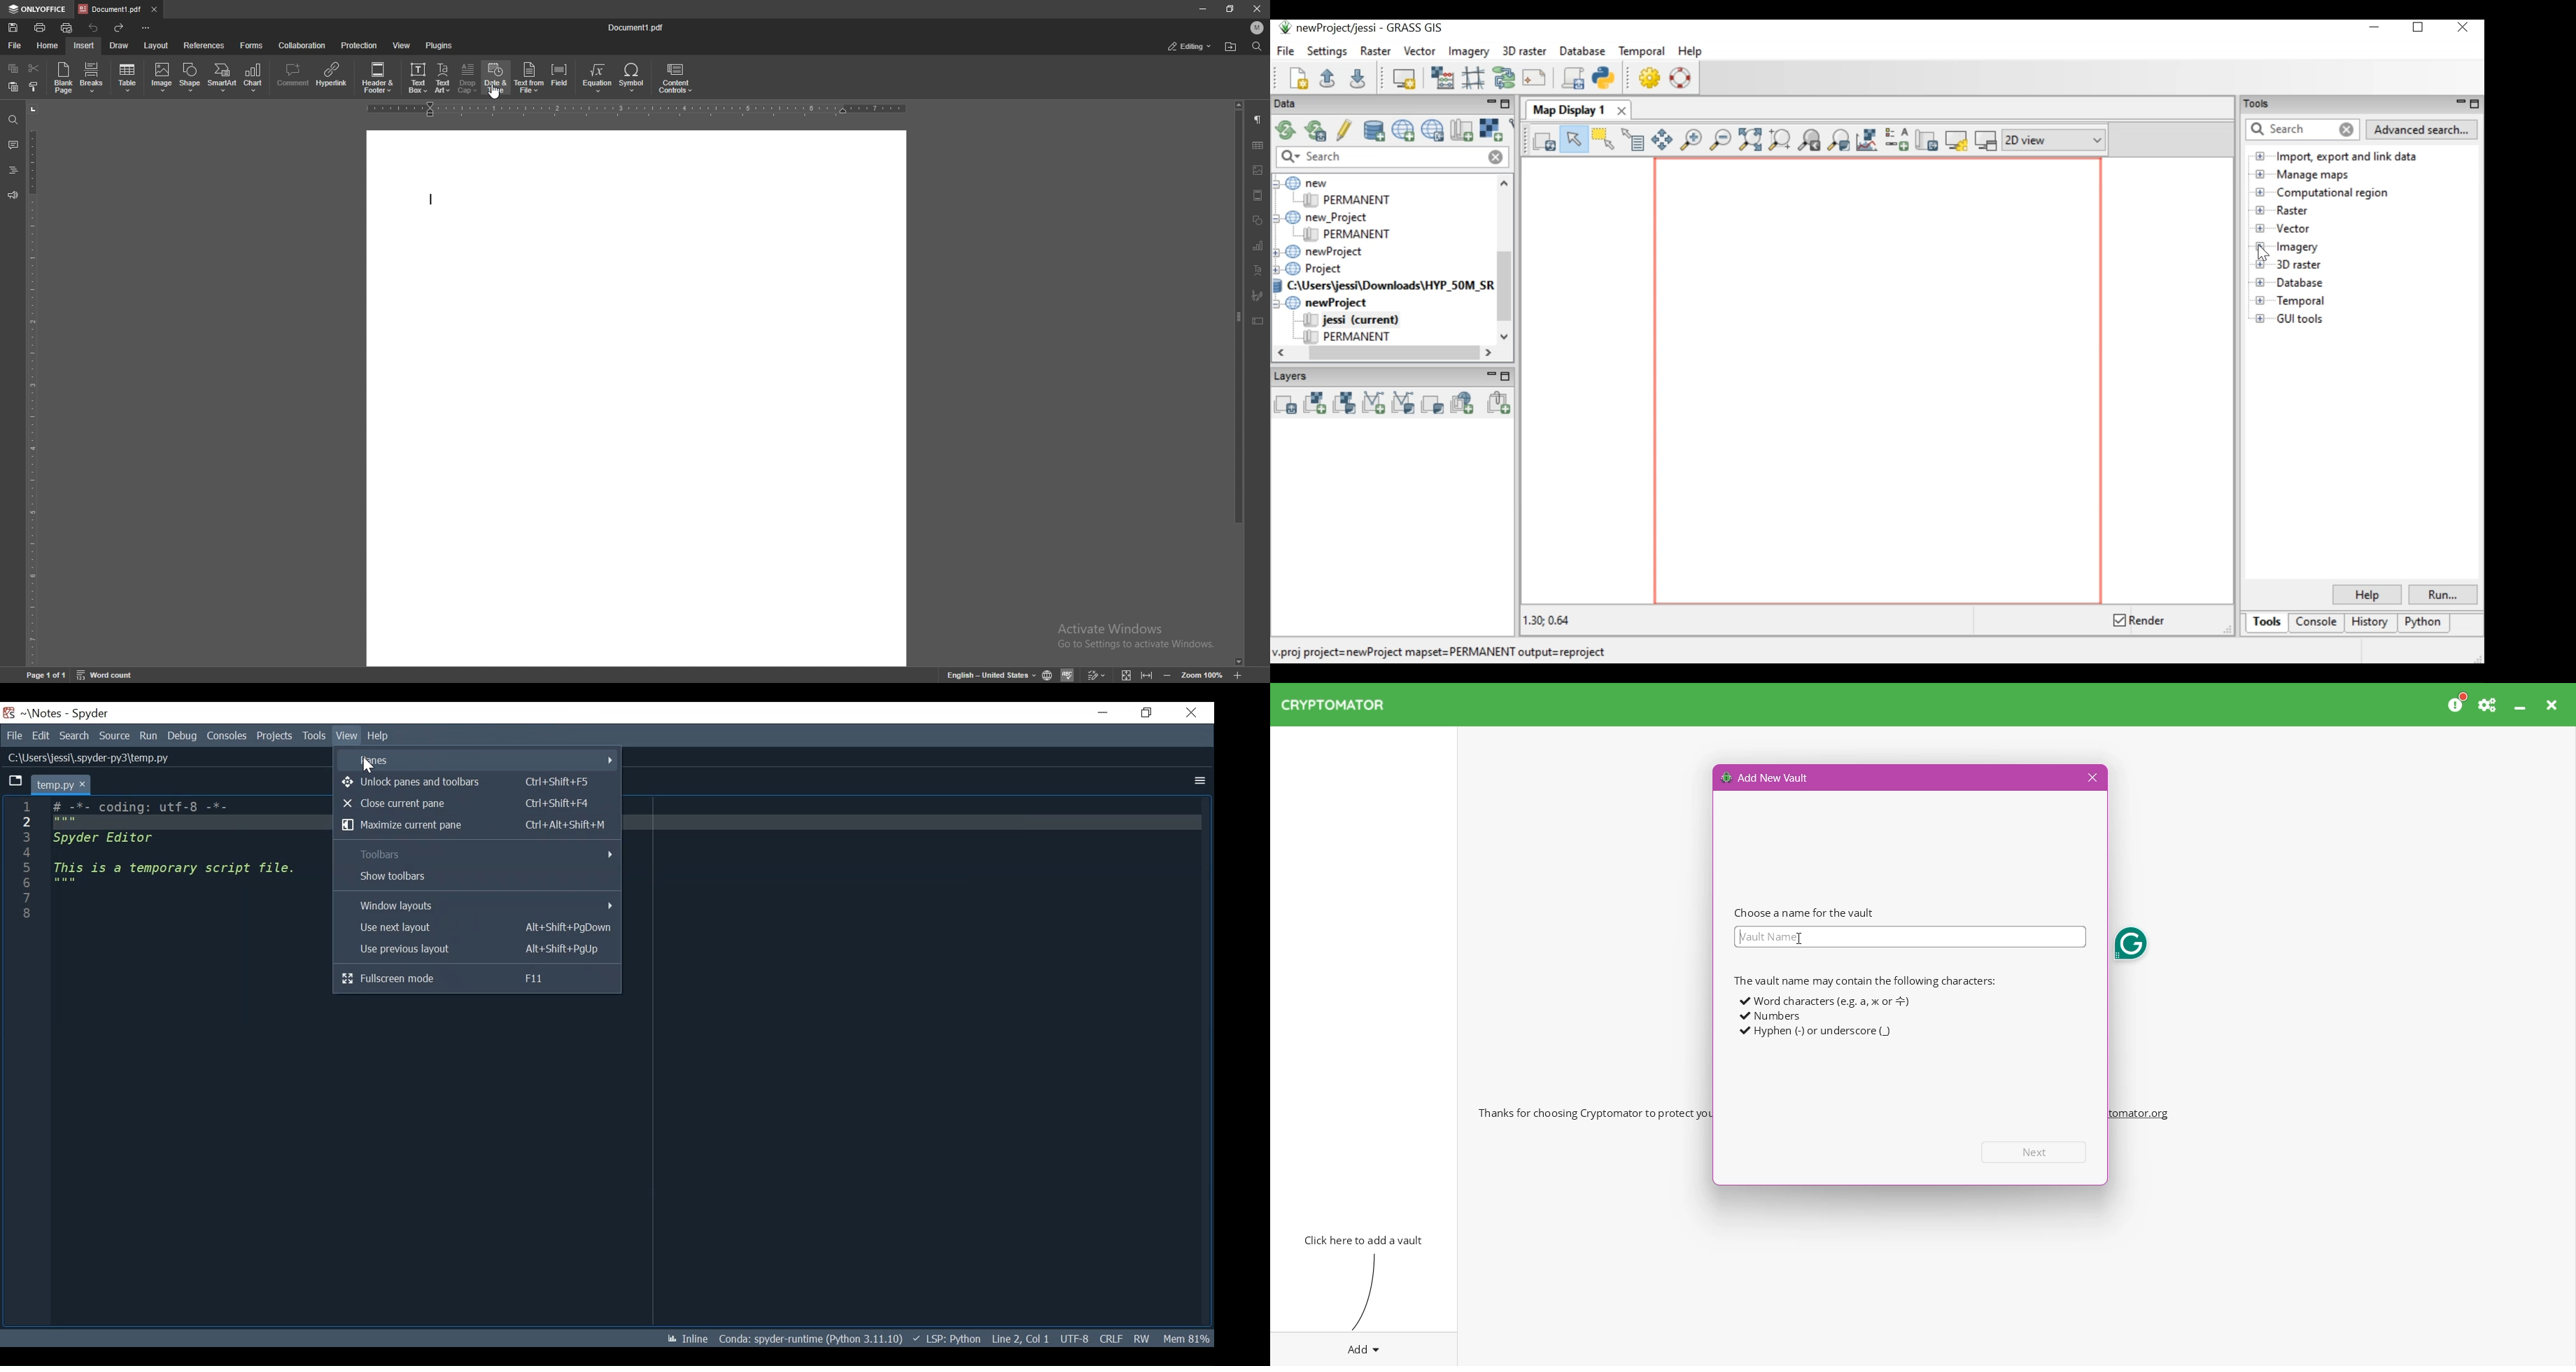  I want to click on Projects Name, so click(40, 713).